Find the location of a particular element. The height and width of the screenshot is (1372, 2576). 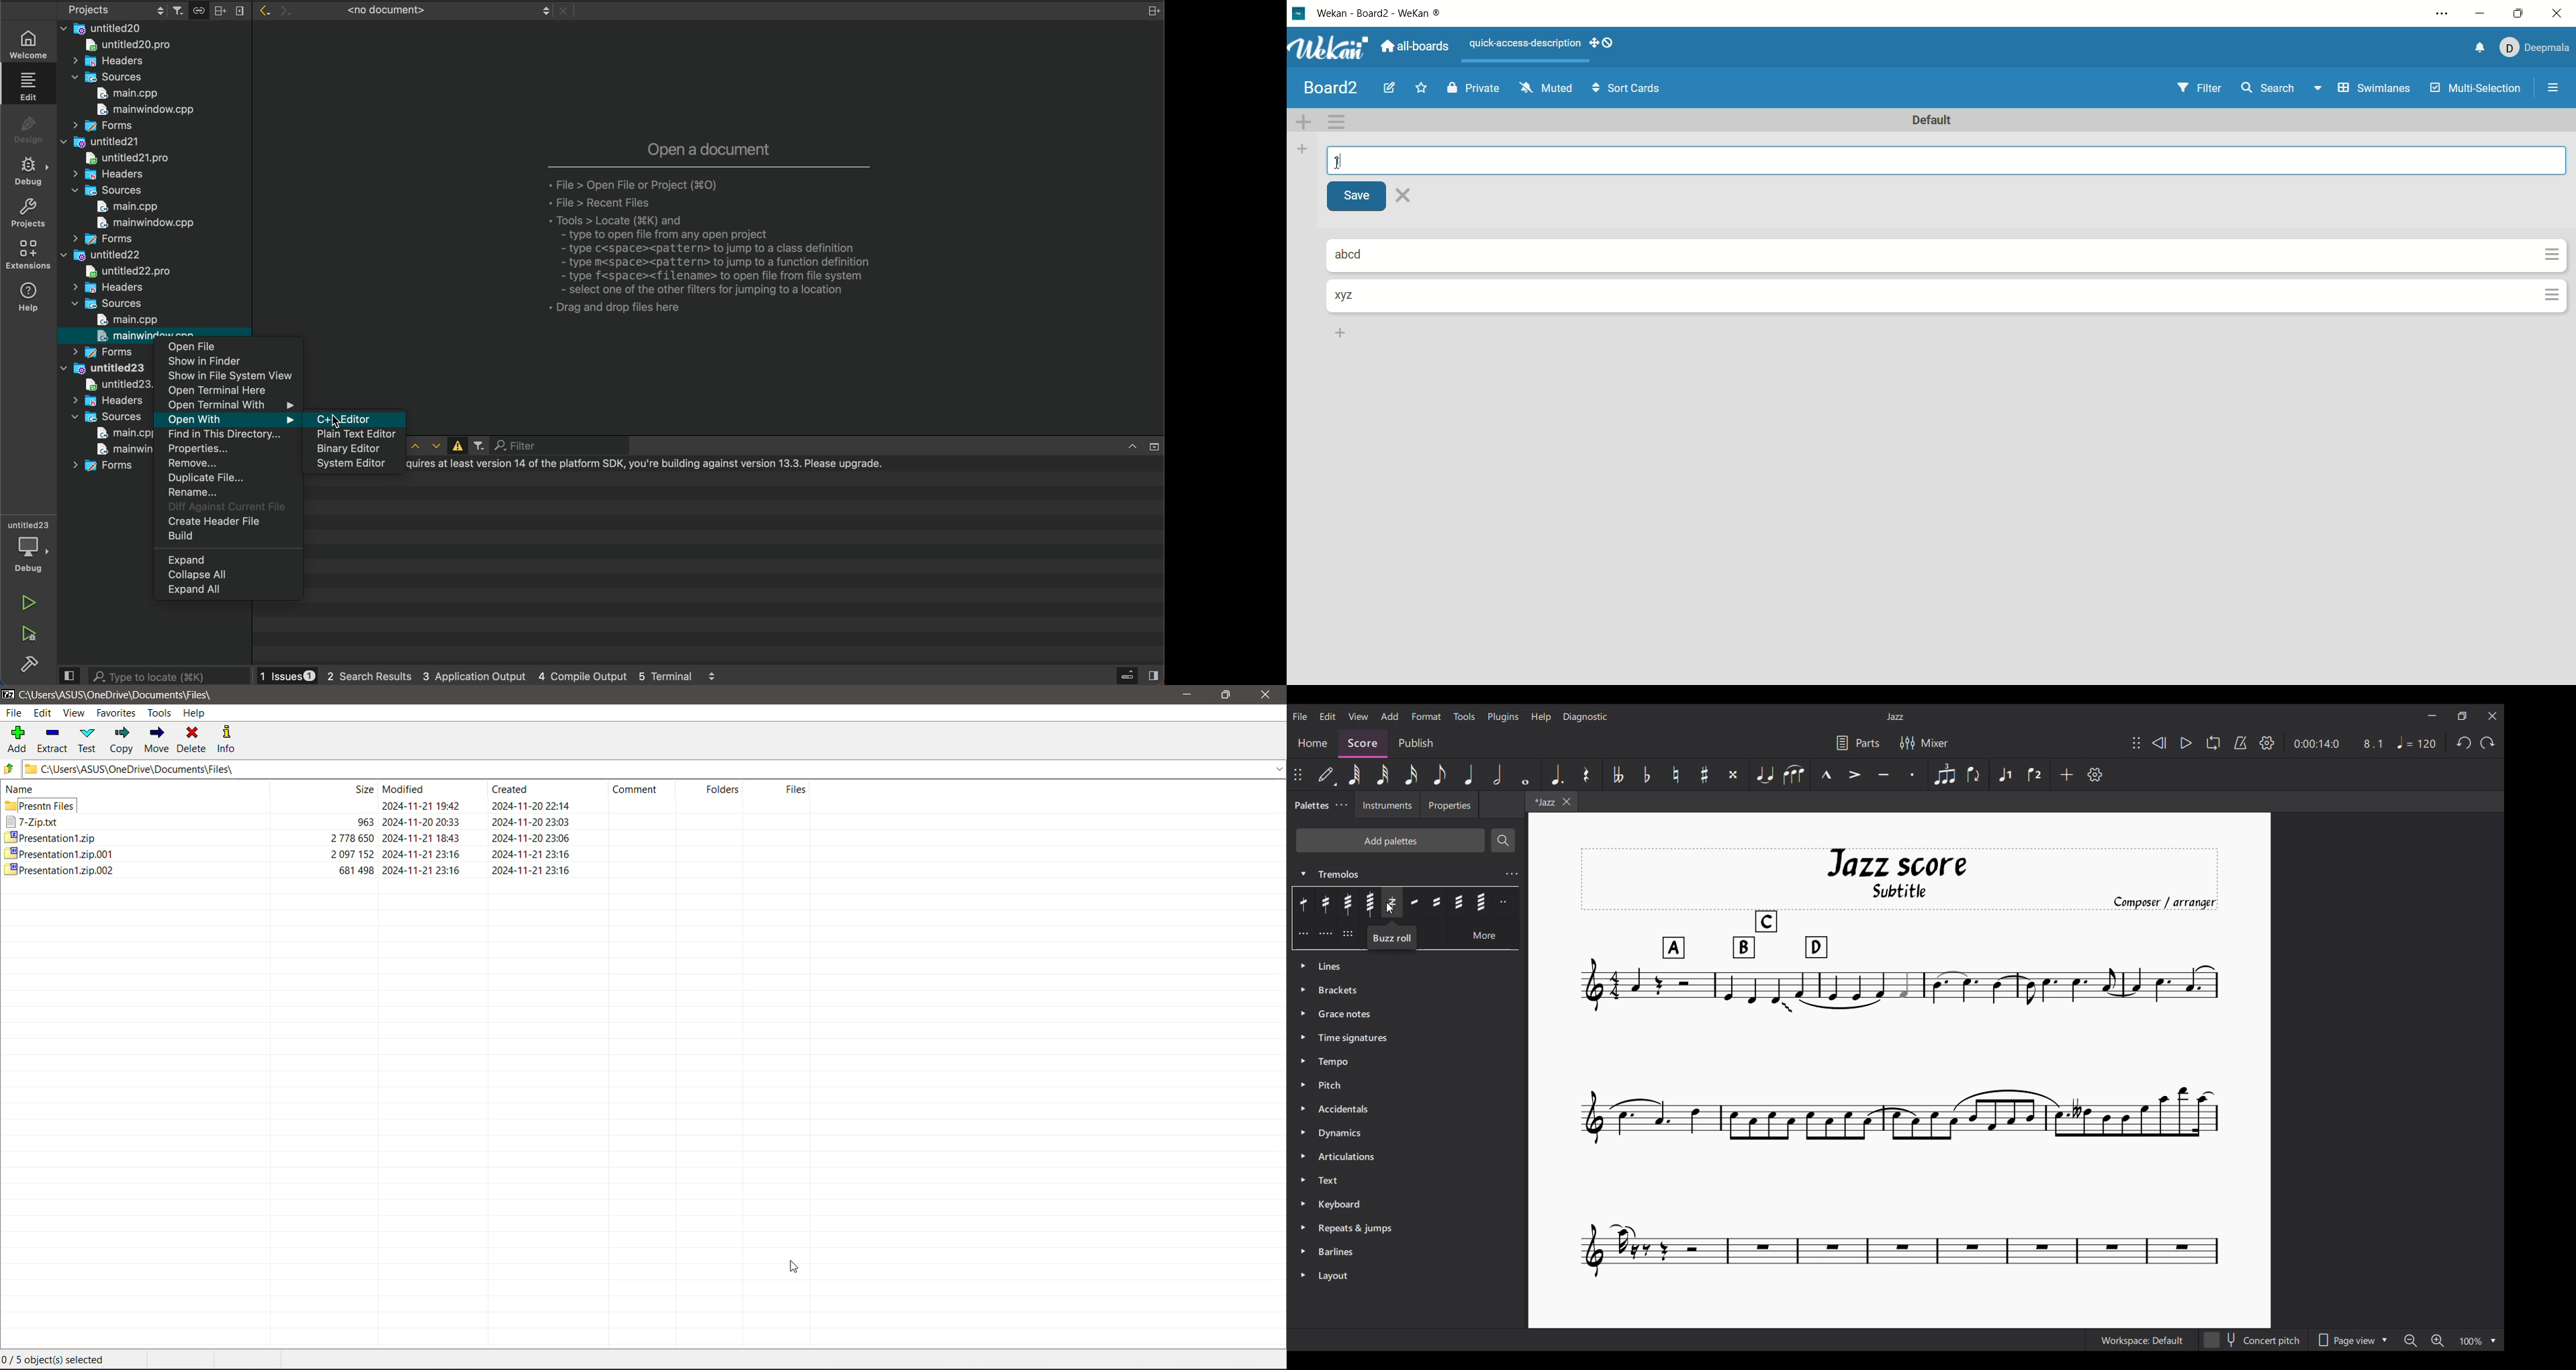

default is located at coordinates (1937, 122).